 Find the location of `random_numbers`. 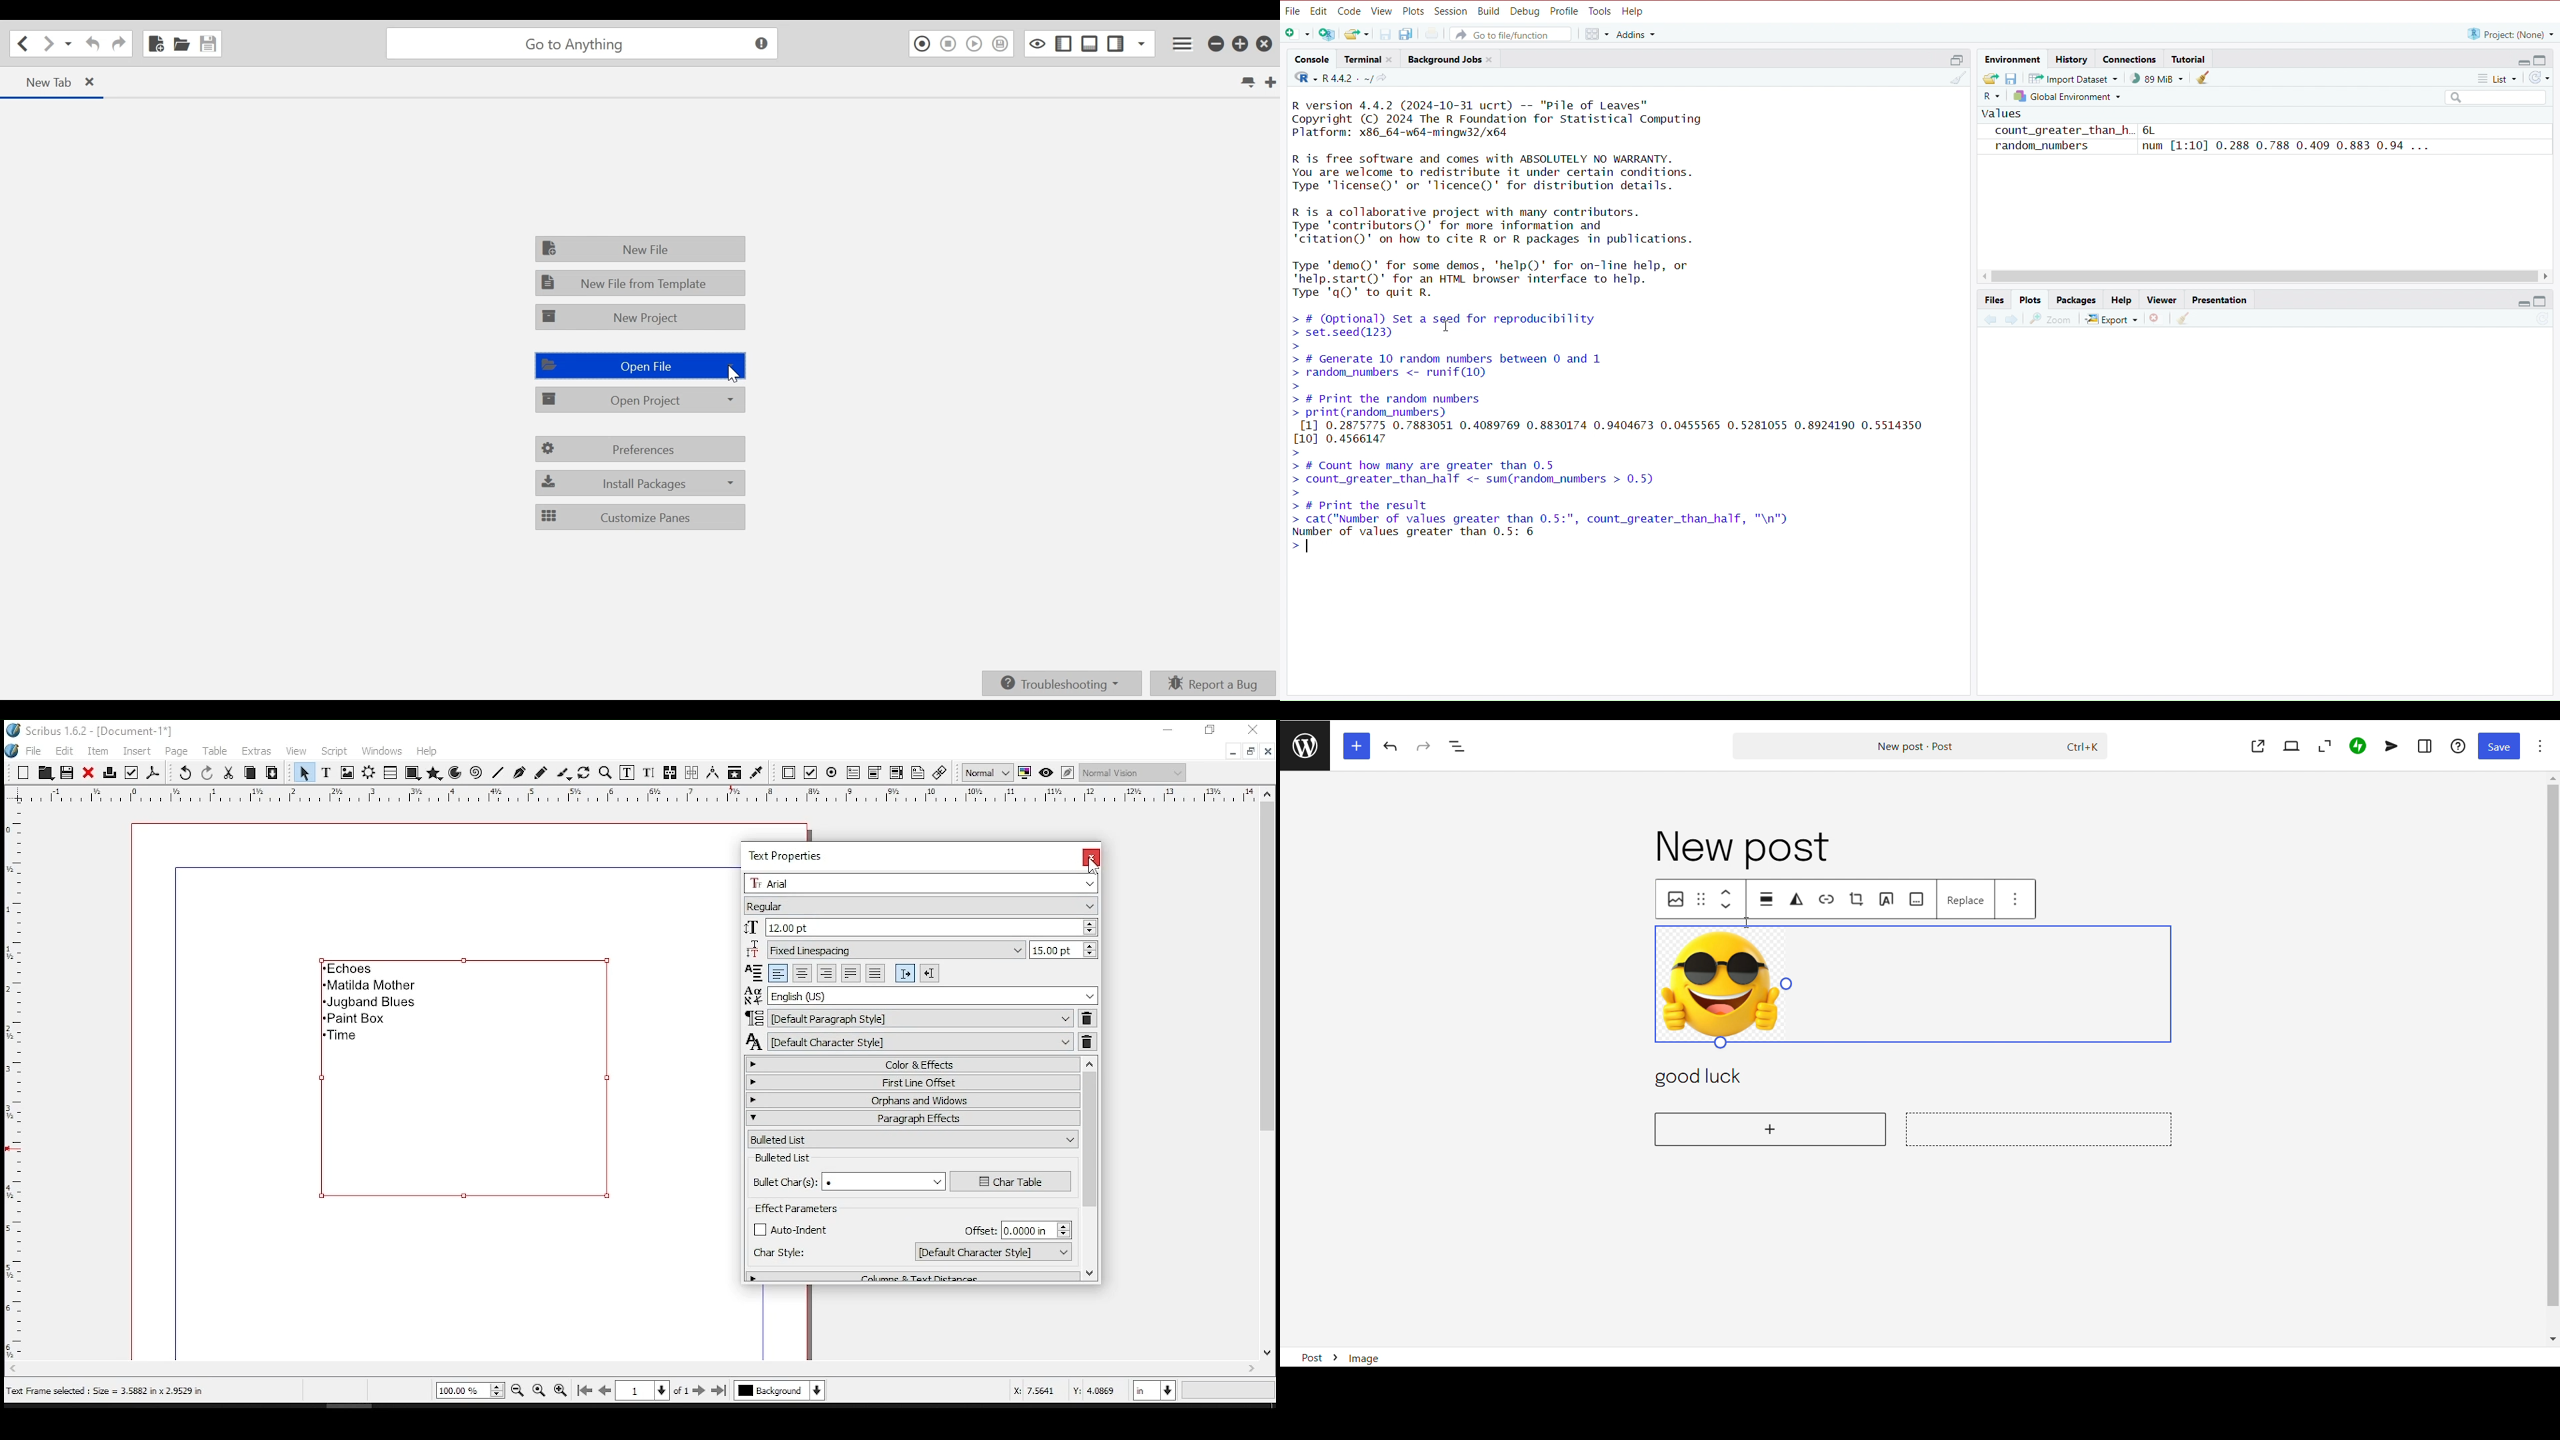

random_numbers is located at coordinates (2043, 146).